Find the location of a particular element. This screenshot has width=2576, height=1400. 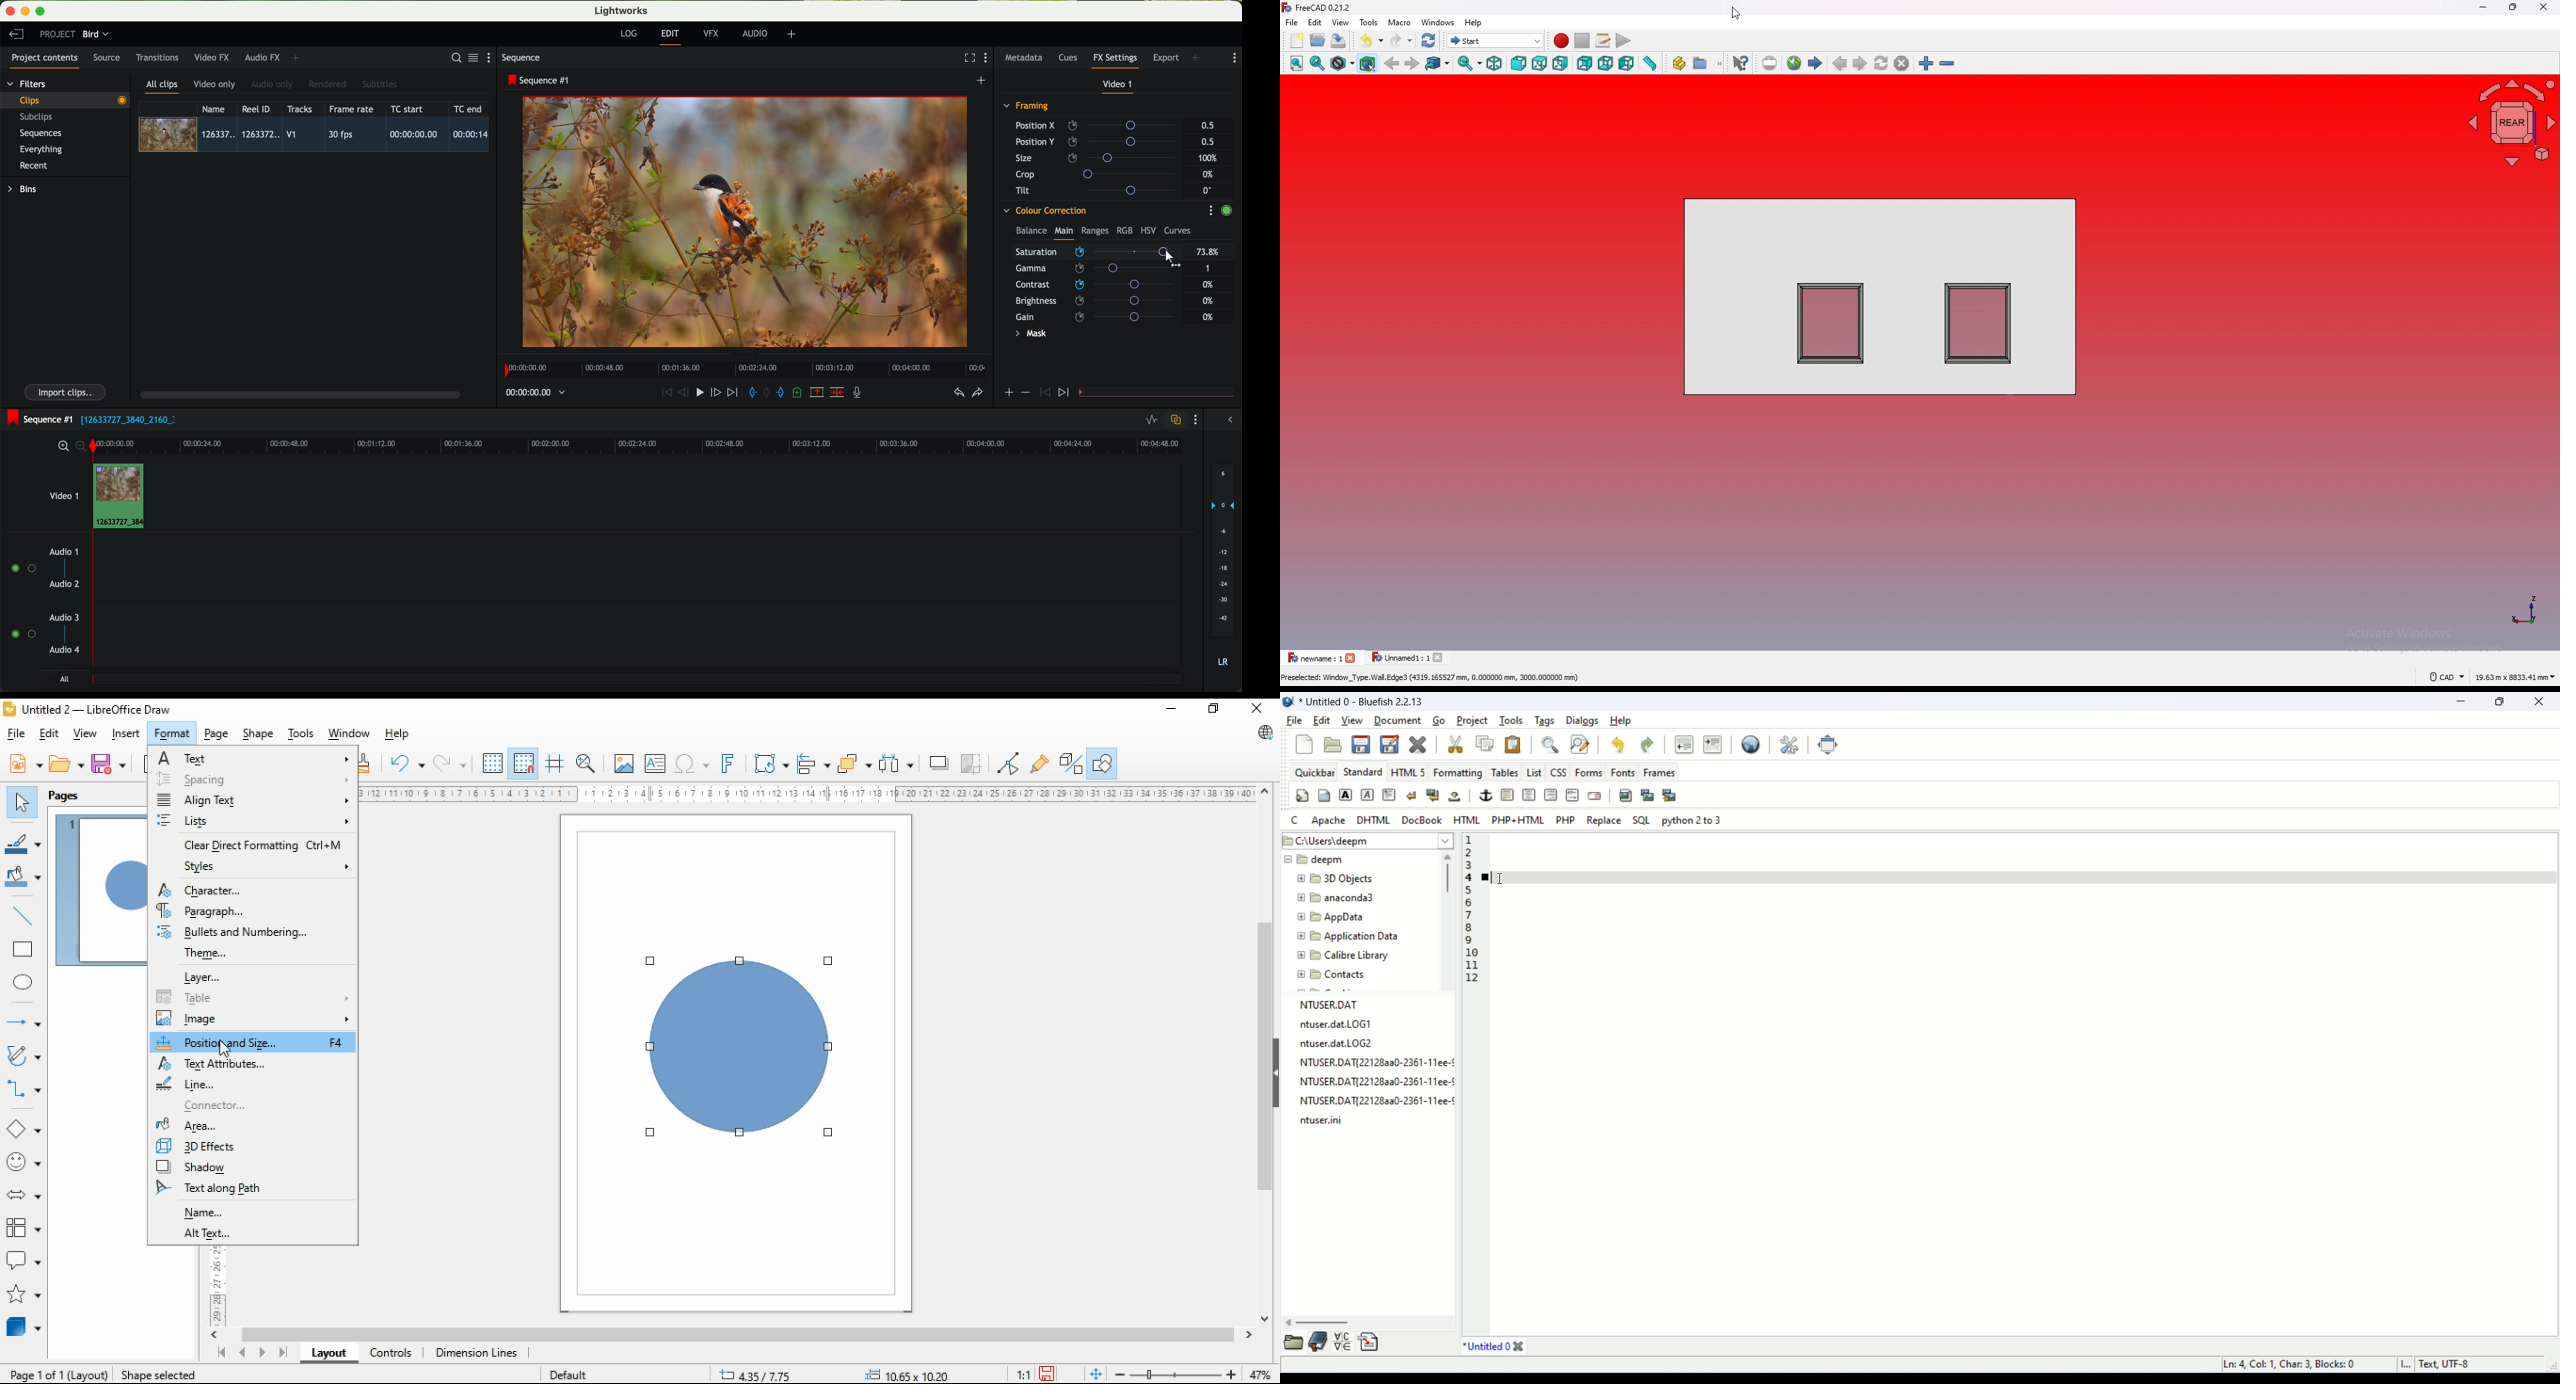

audio output level (d/B) is located at coordinates (1224, 569).